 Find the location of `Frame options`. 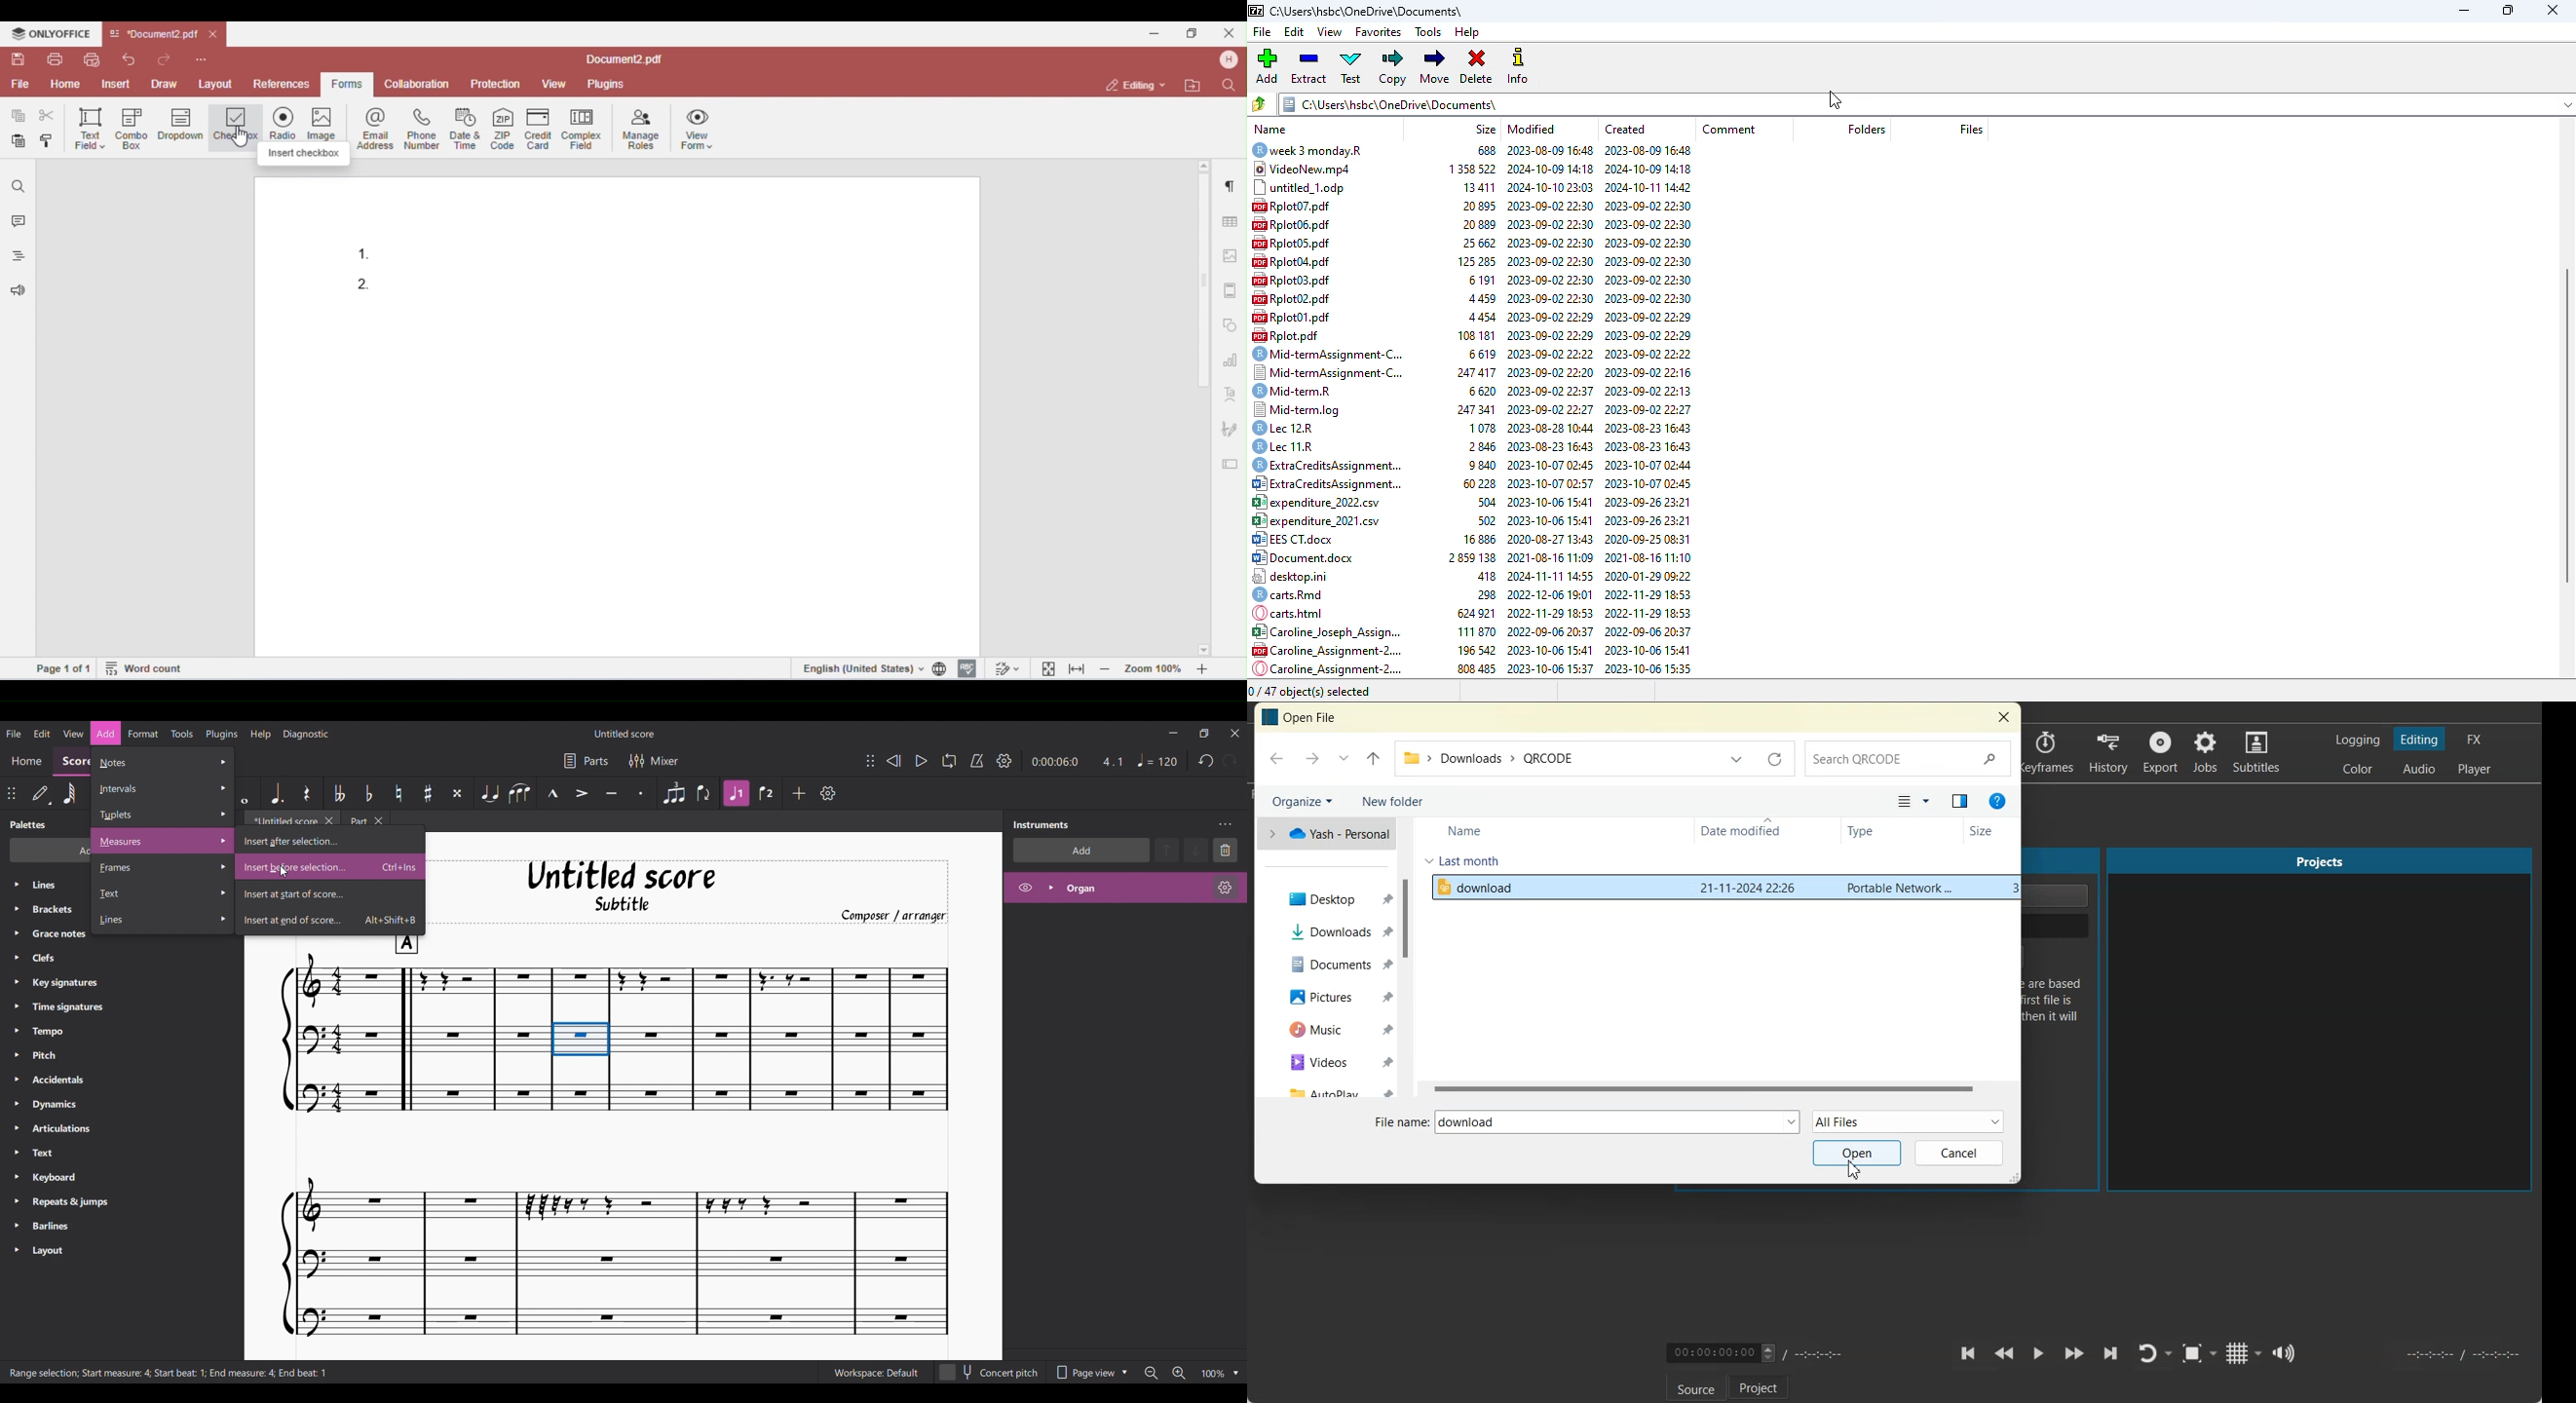

Frame options is located at coordinates (163, 868).